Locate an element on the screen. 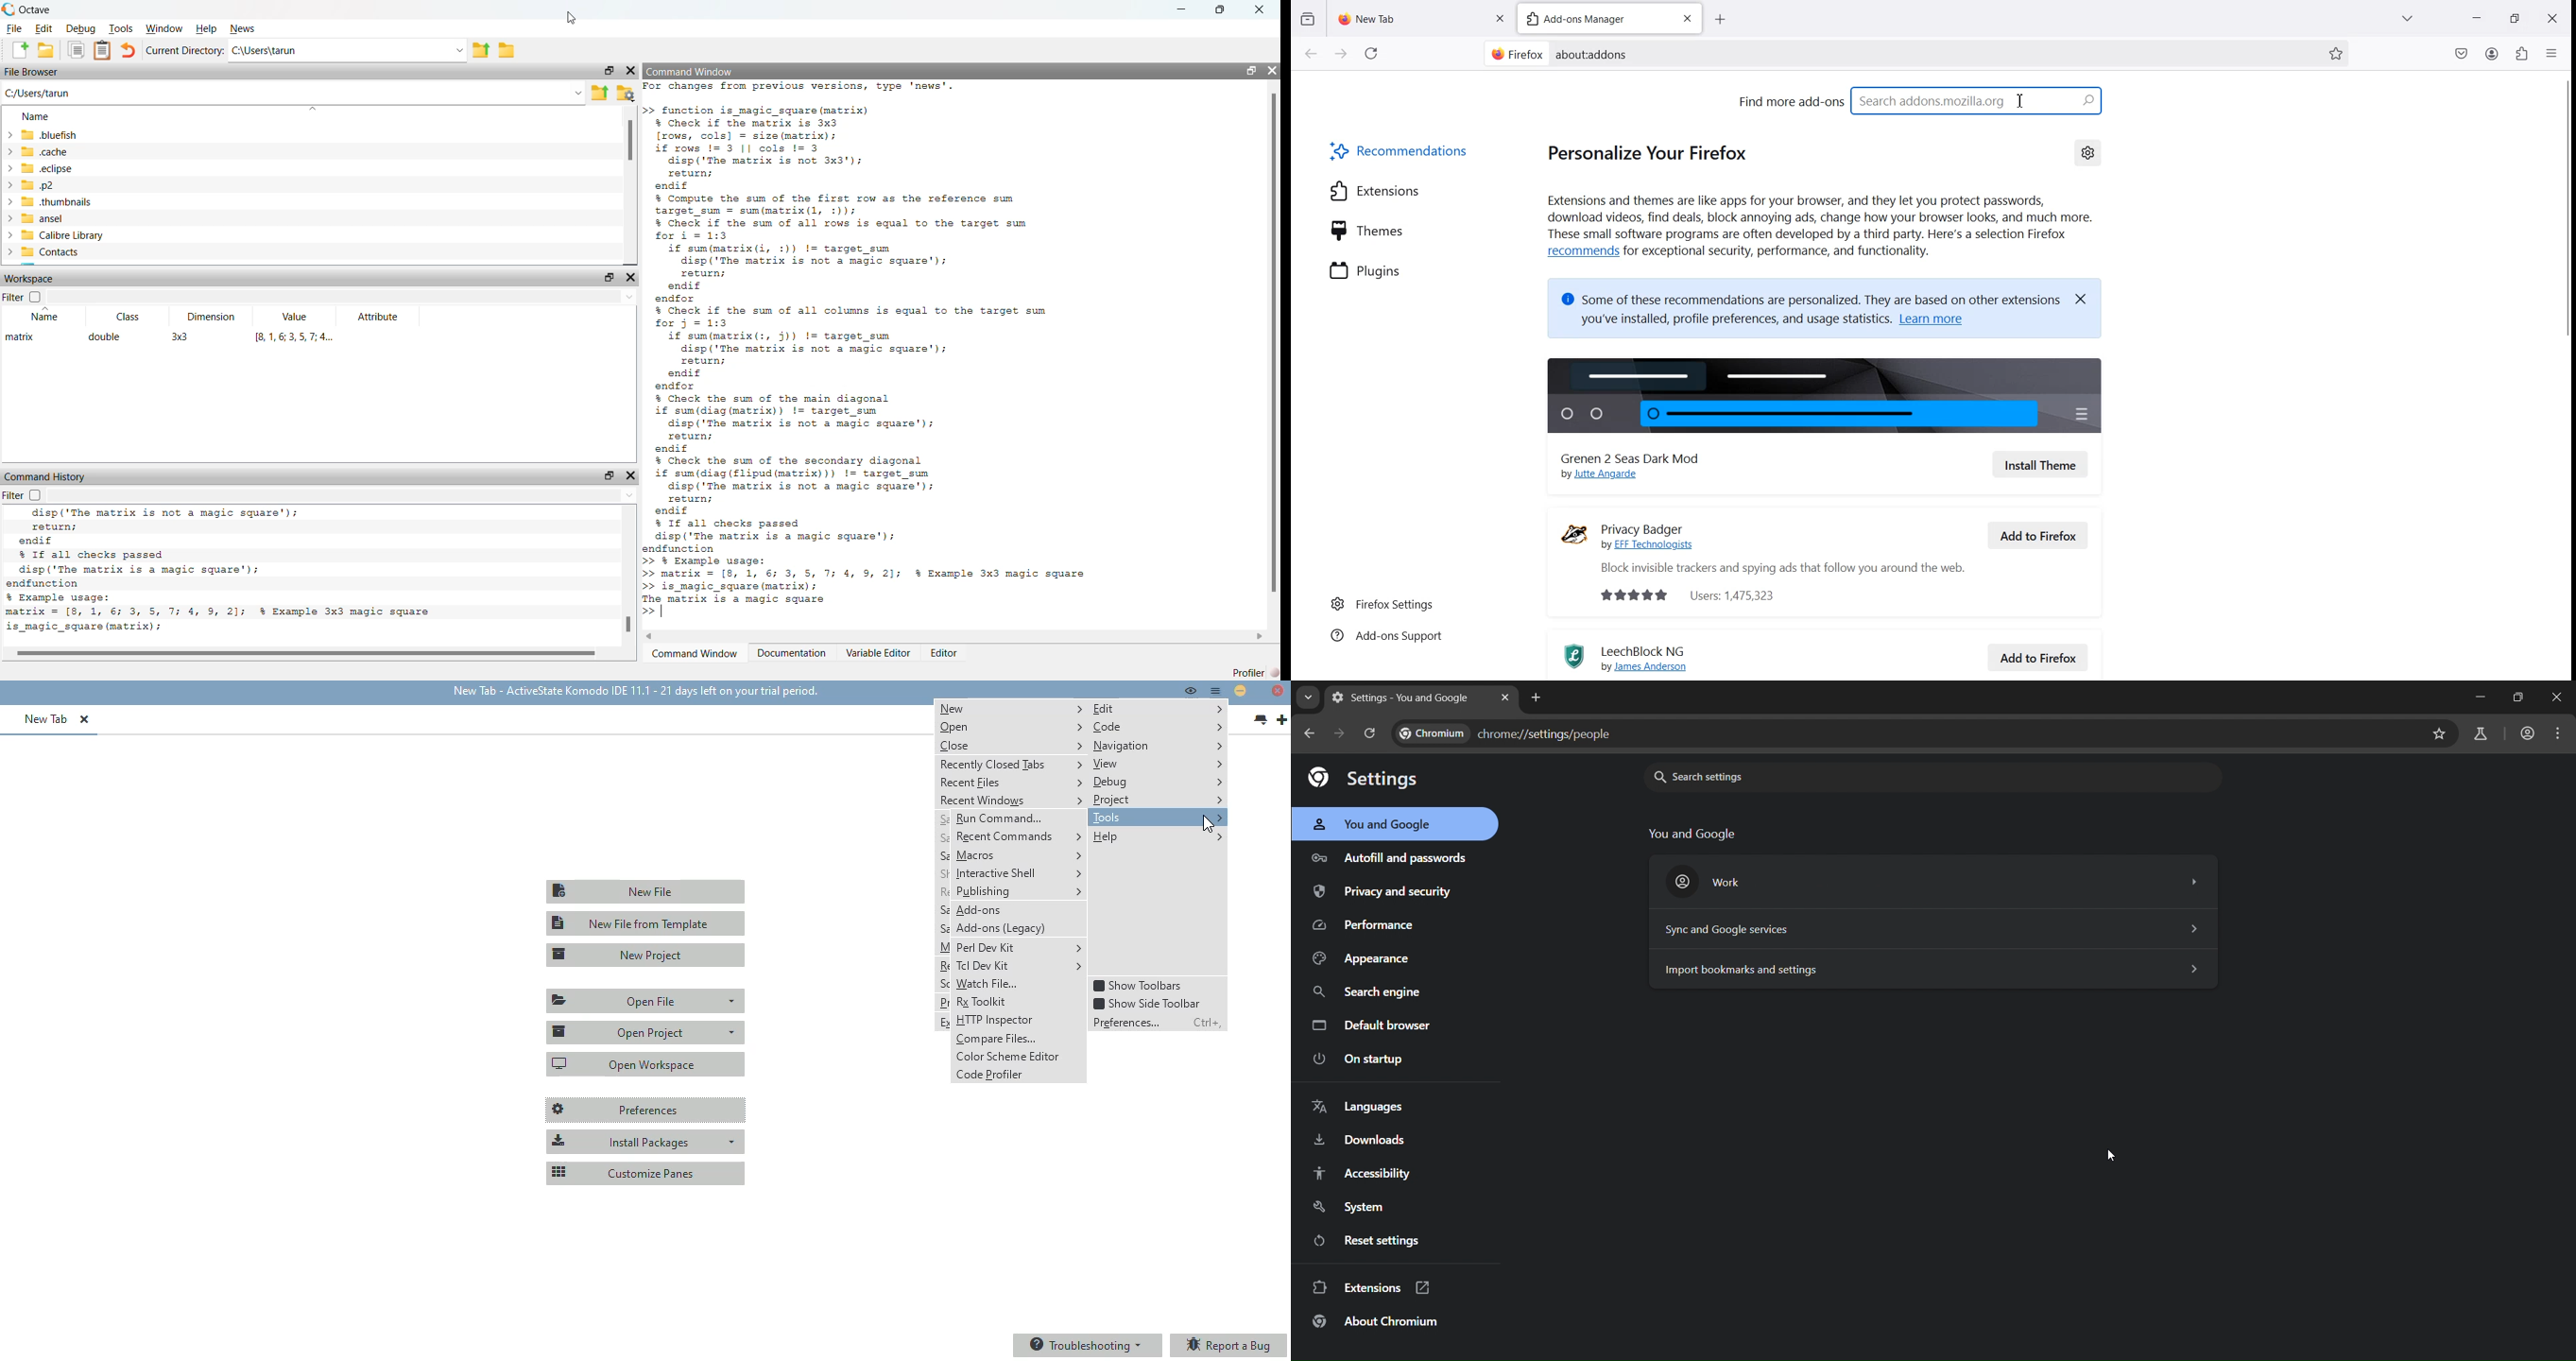 This screenshot has height=1372, width=2576. Extensions is located at coordinates (1375, 190).